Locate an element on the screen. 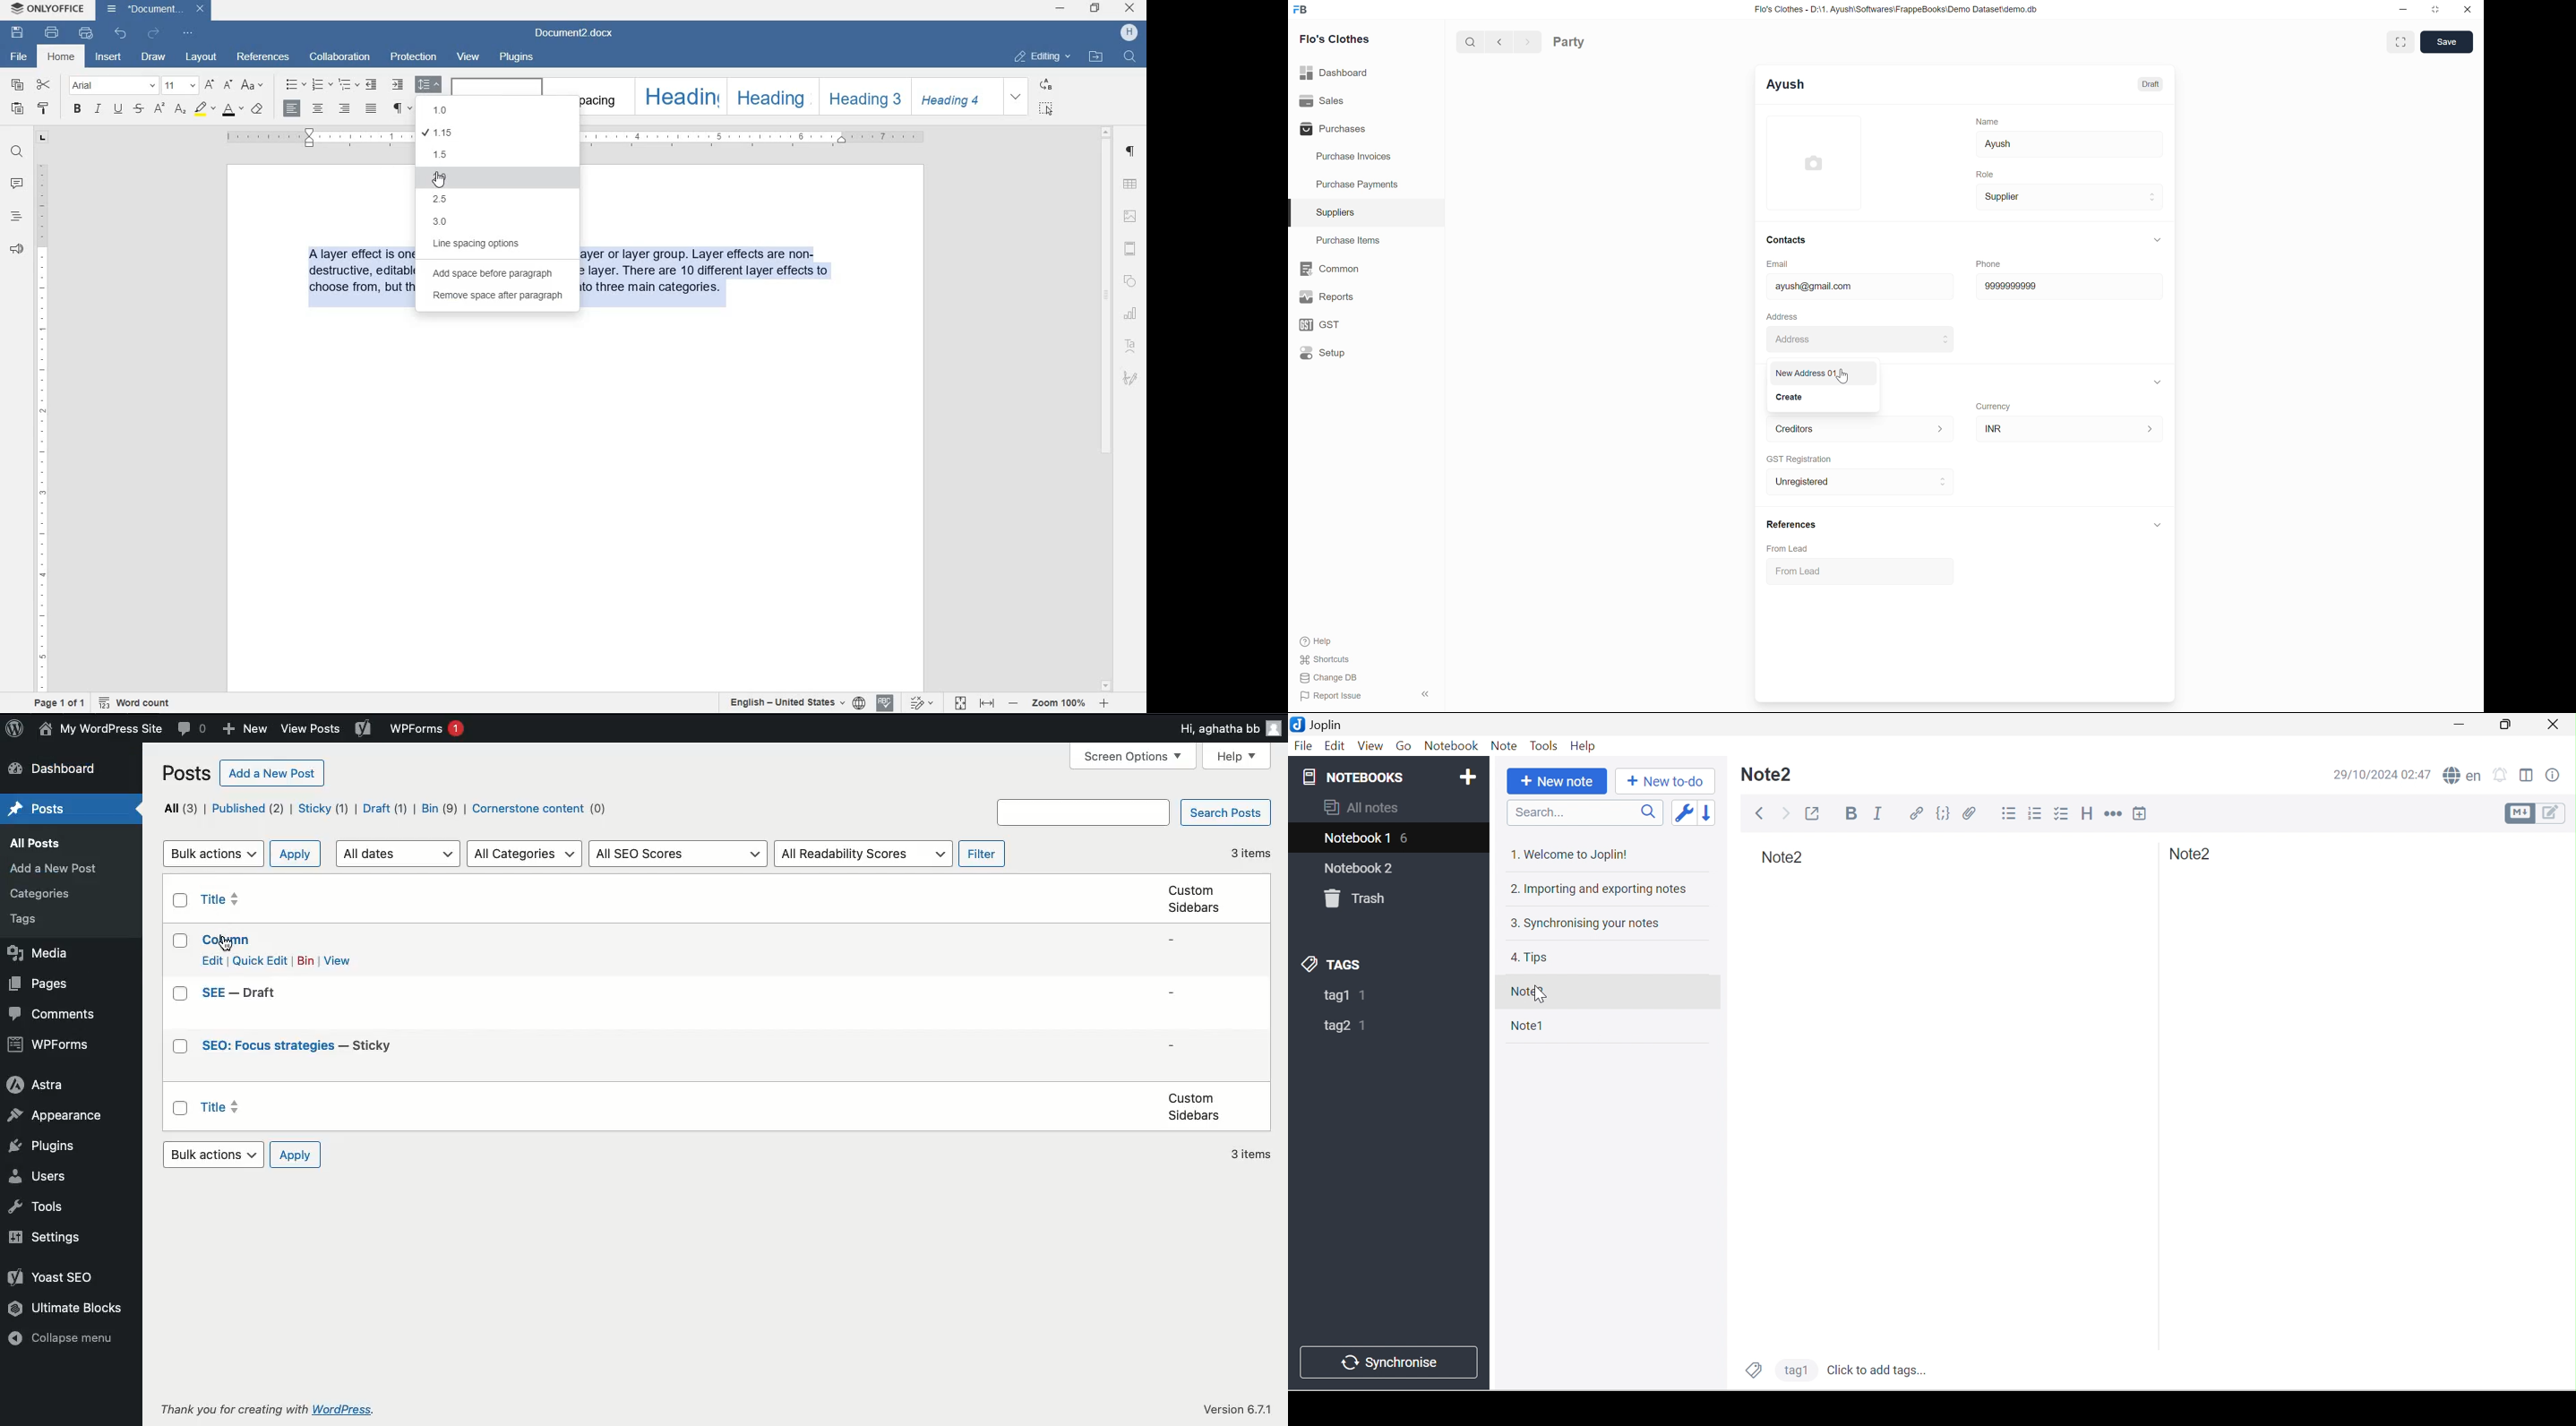  font color is located at coordinates (232, 110).